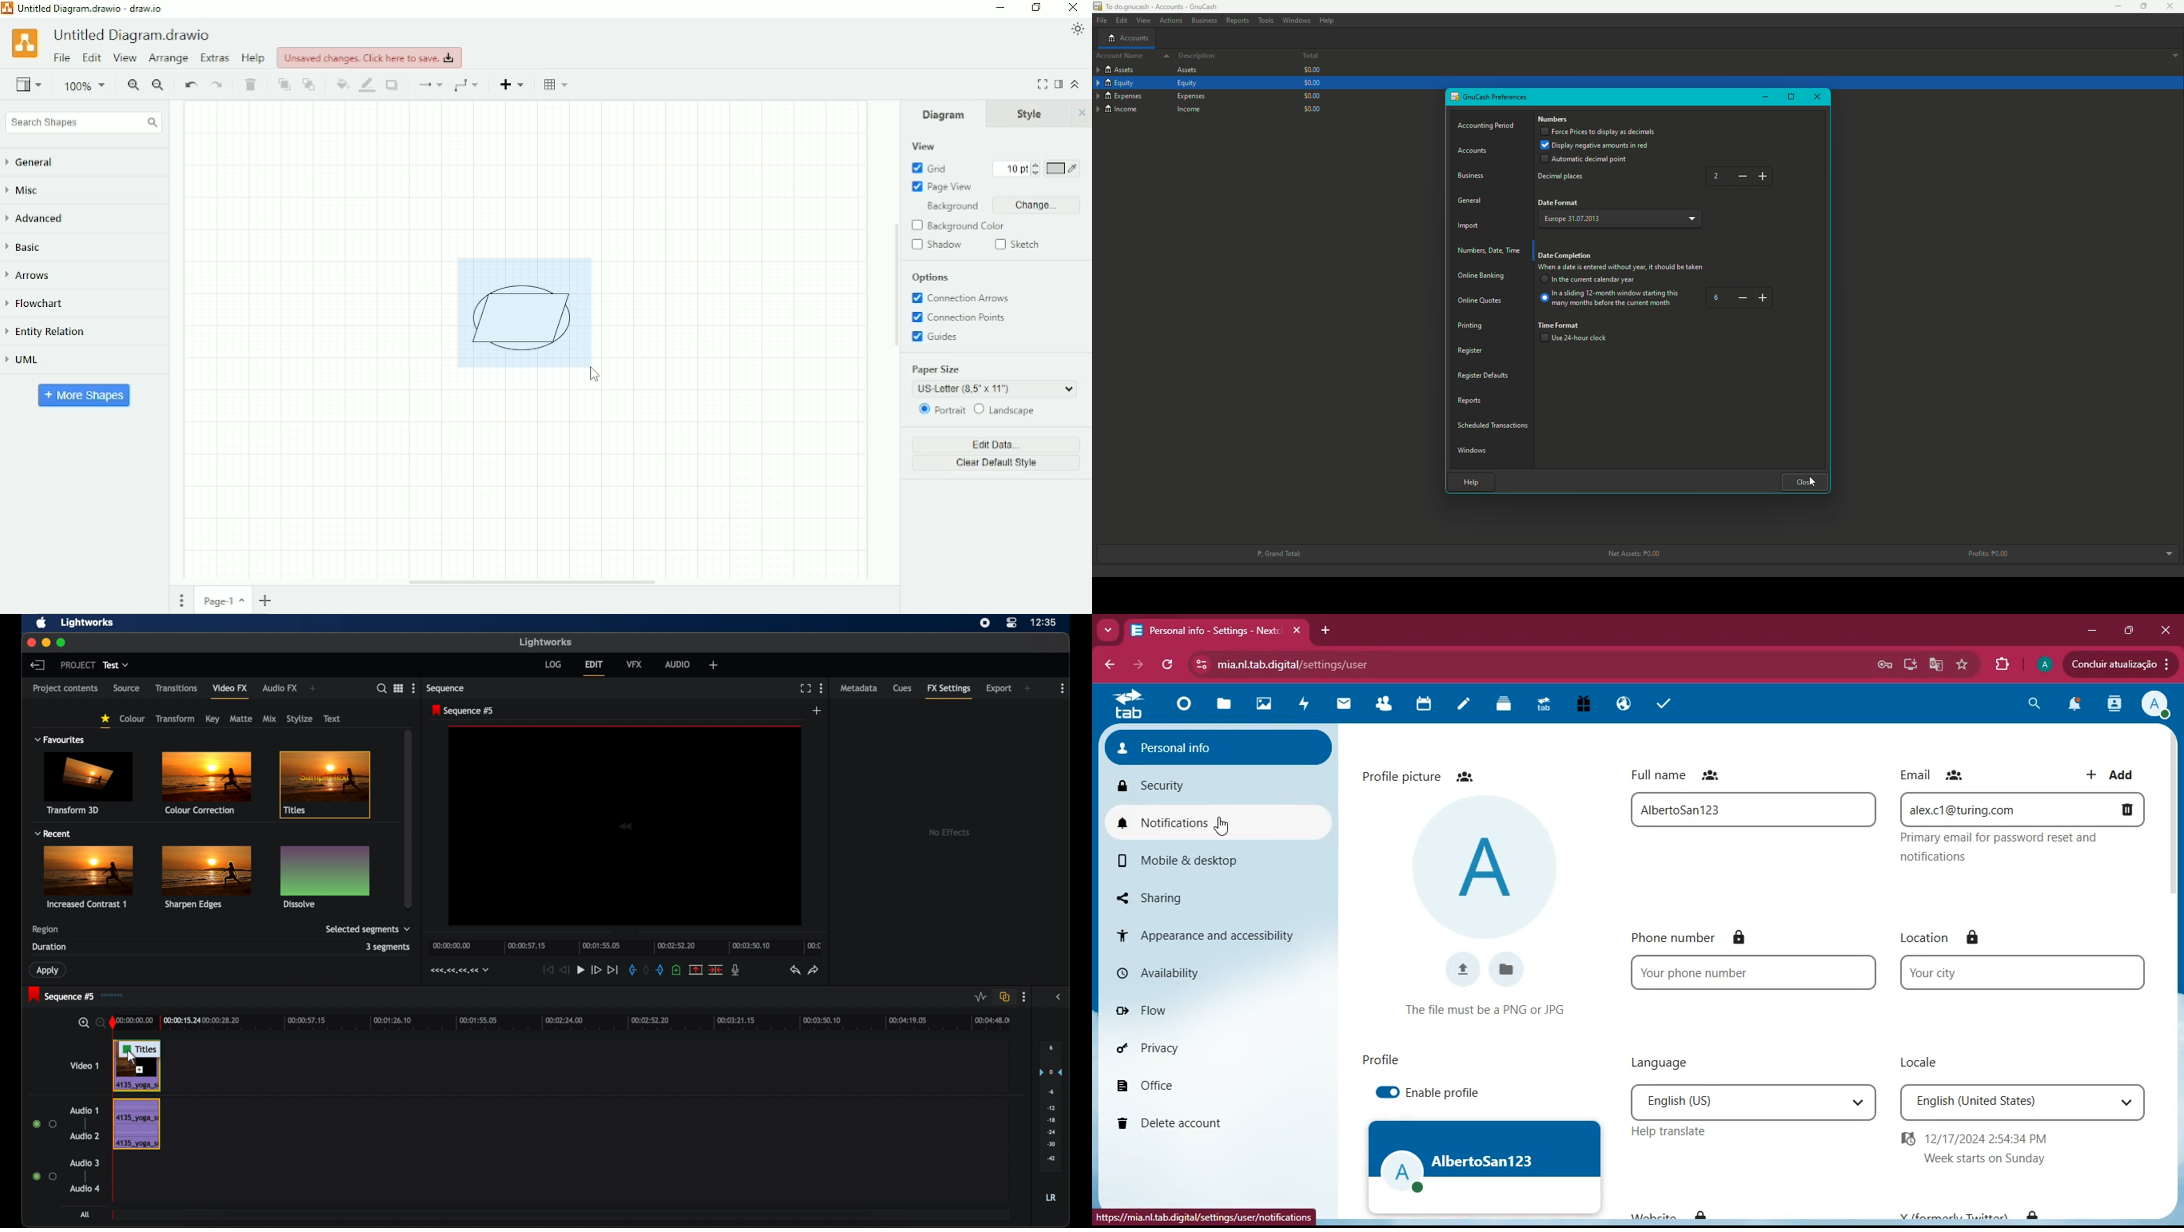  What do you see at coordinates (1883, 667) in the screenshot?
I see `Password manager` at bounding box center [1883, 667].